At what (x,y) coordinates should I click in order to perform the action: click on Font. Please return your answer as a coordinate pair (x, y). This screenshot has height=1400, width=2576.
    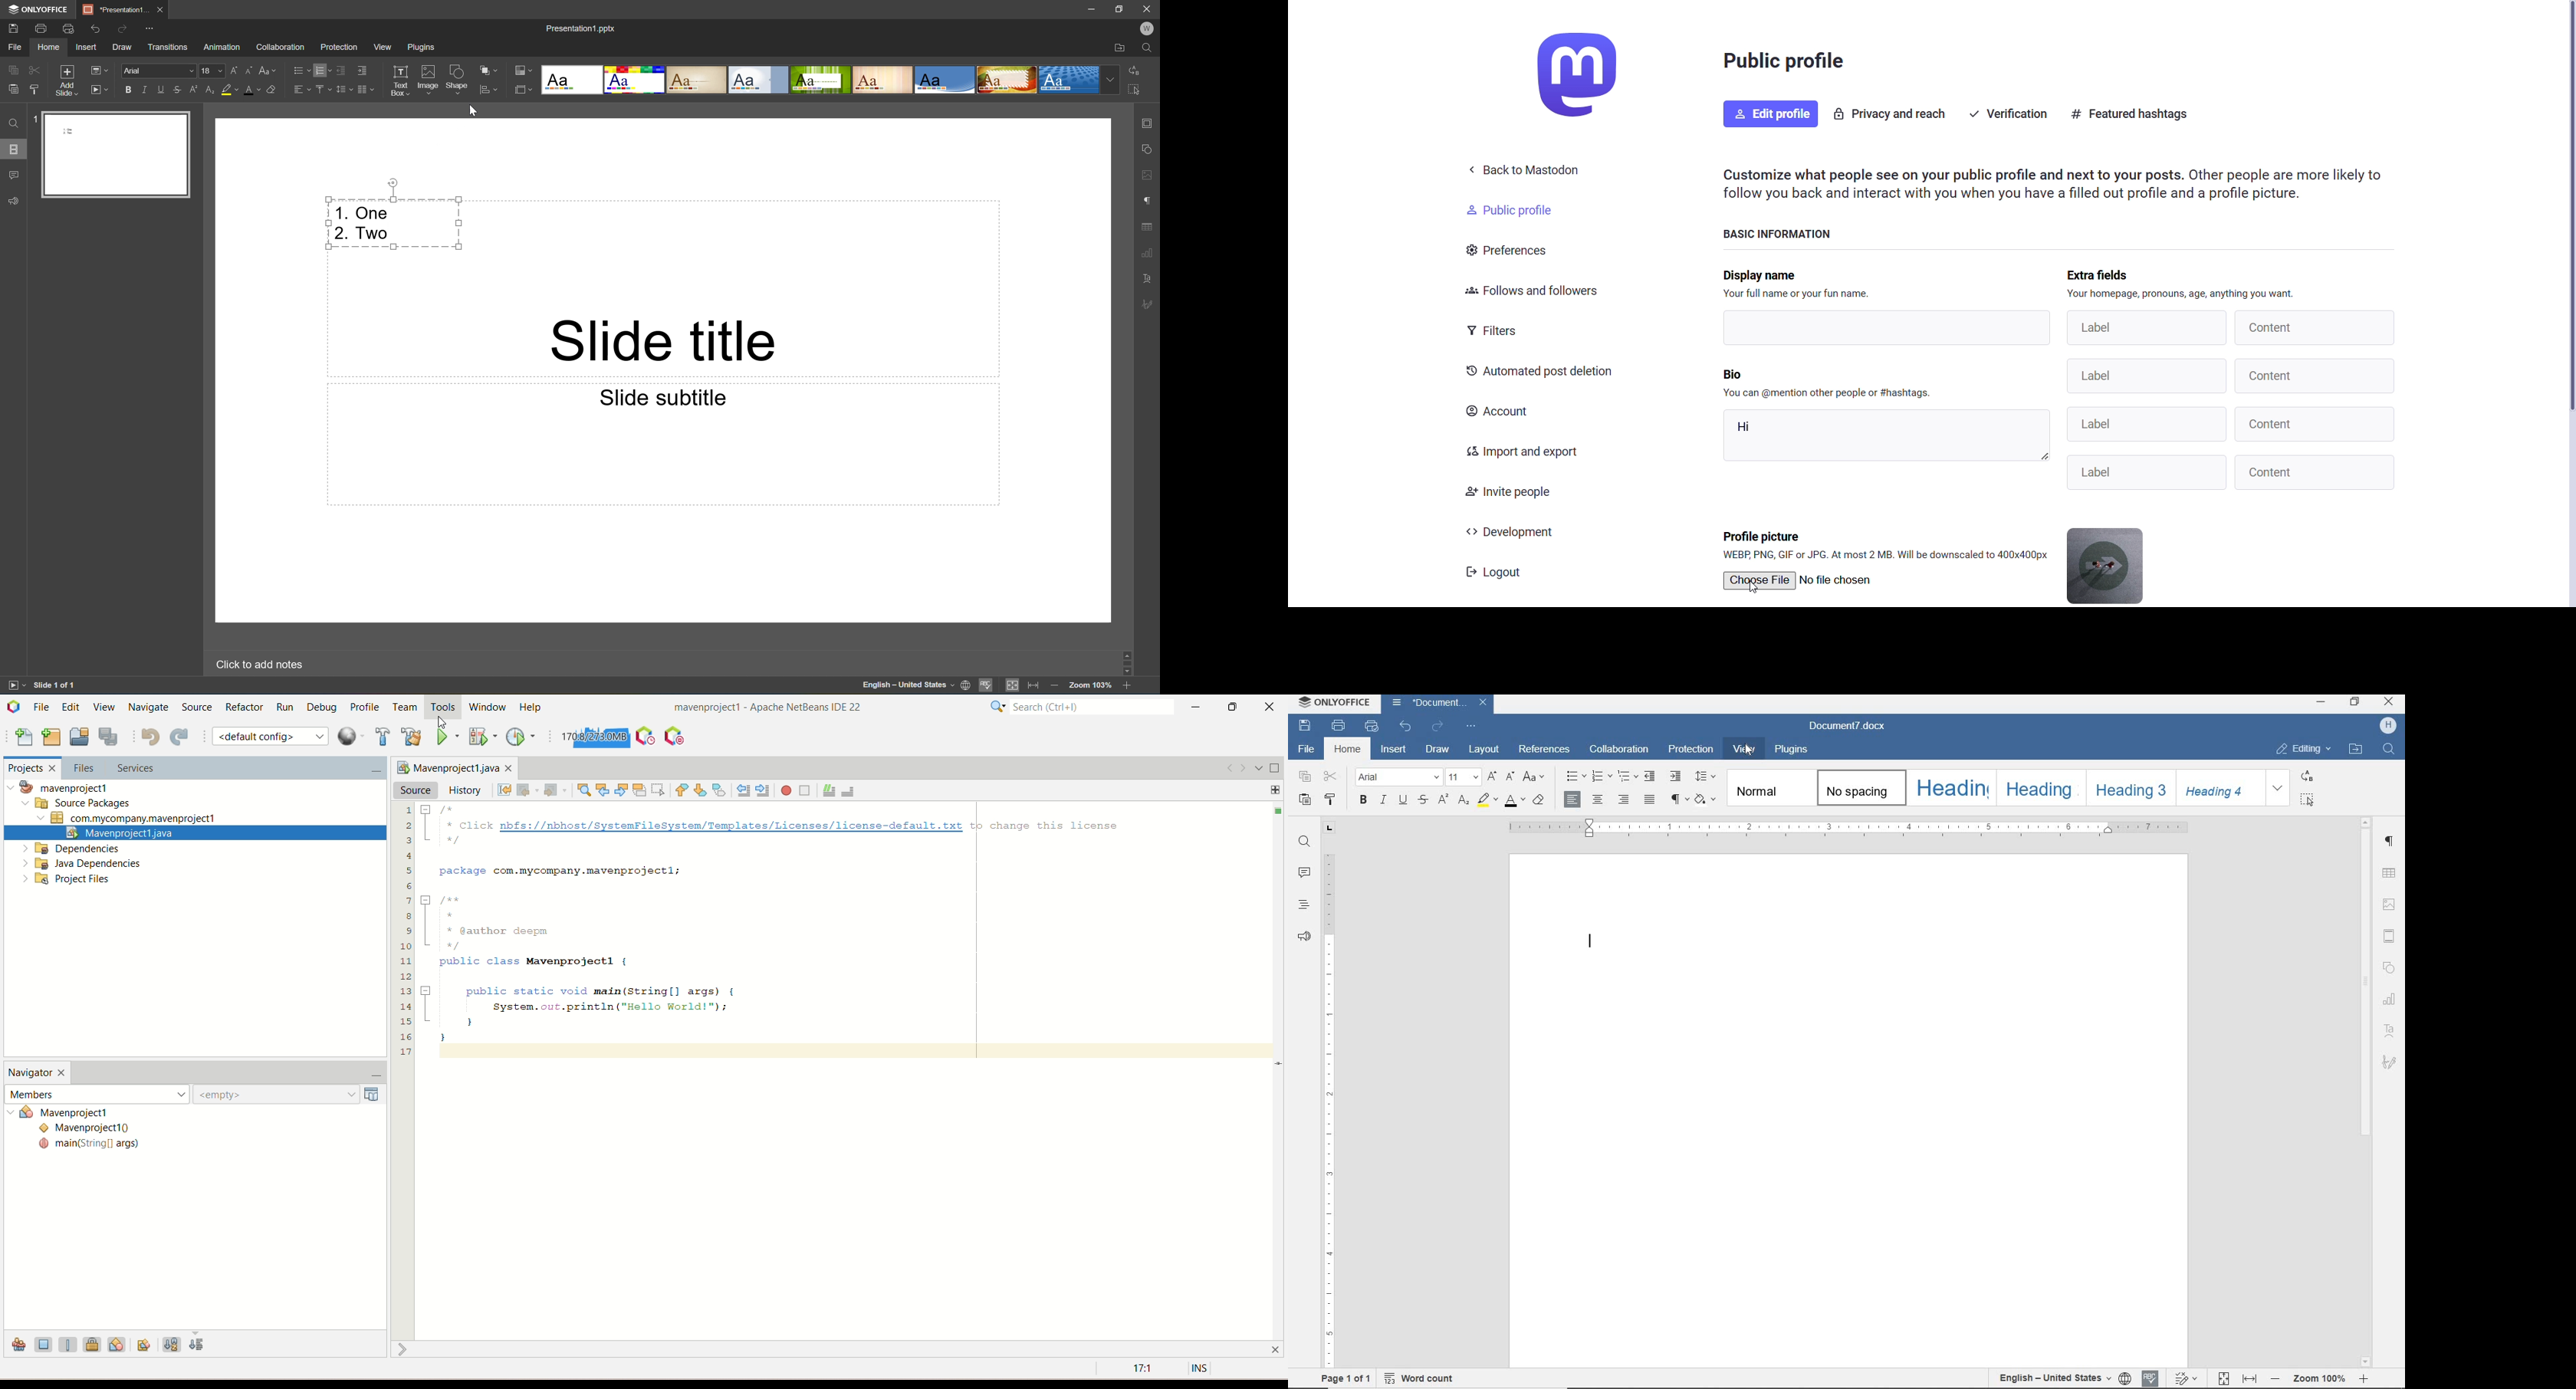
    Looking at the image, I should click on (160, 70).